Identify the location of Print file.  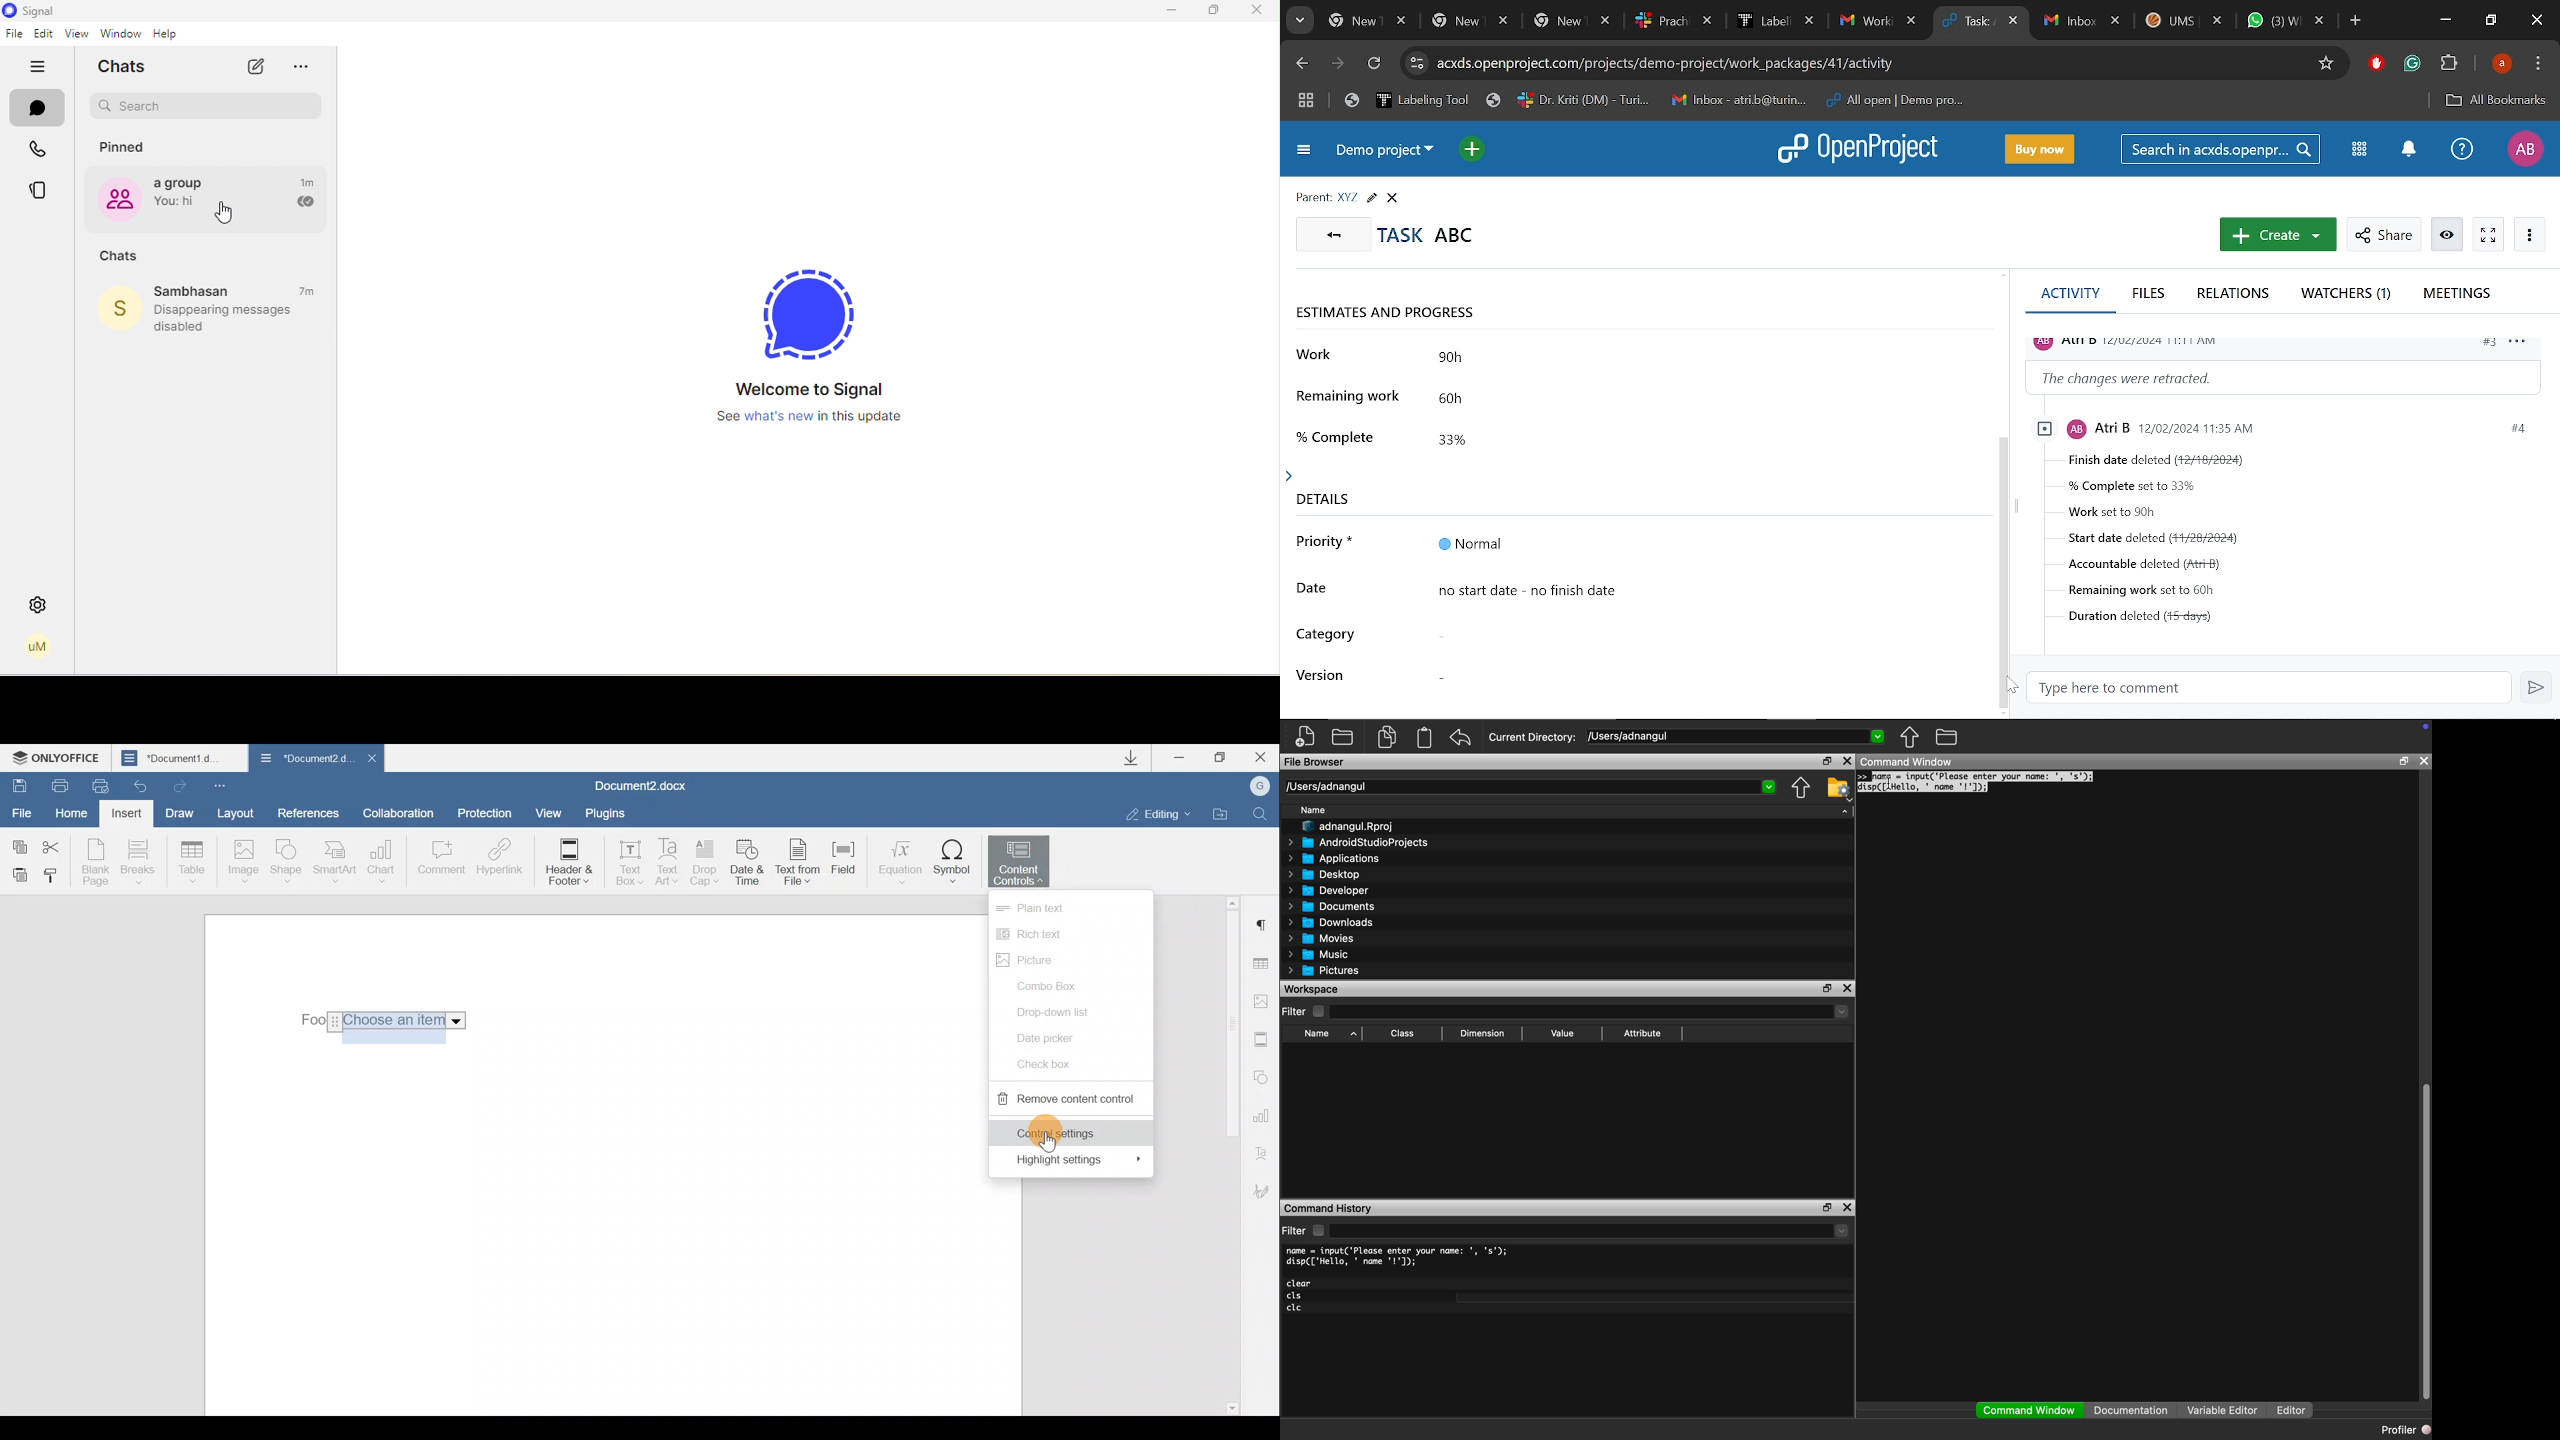
(53, 785).